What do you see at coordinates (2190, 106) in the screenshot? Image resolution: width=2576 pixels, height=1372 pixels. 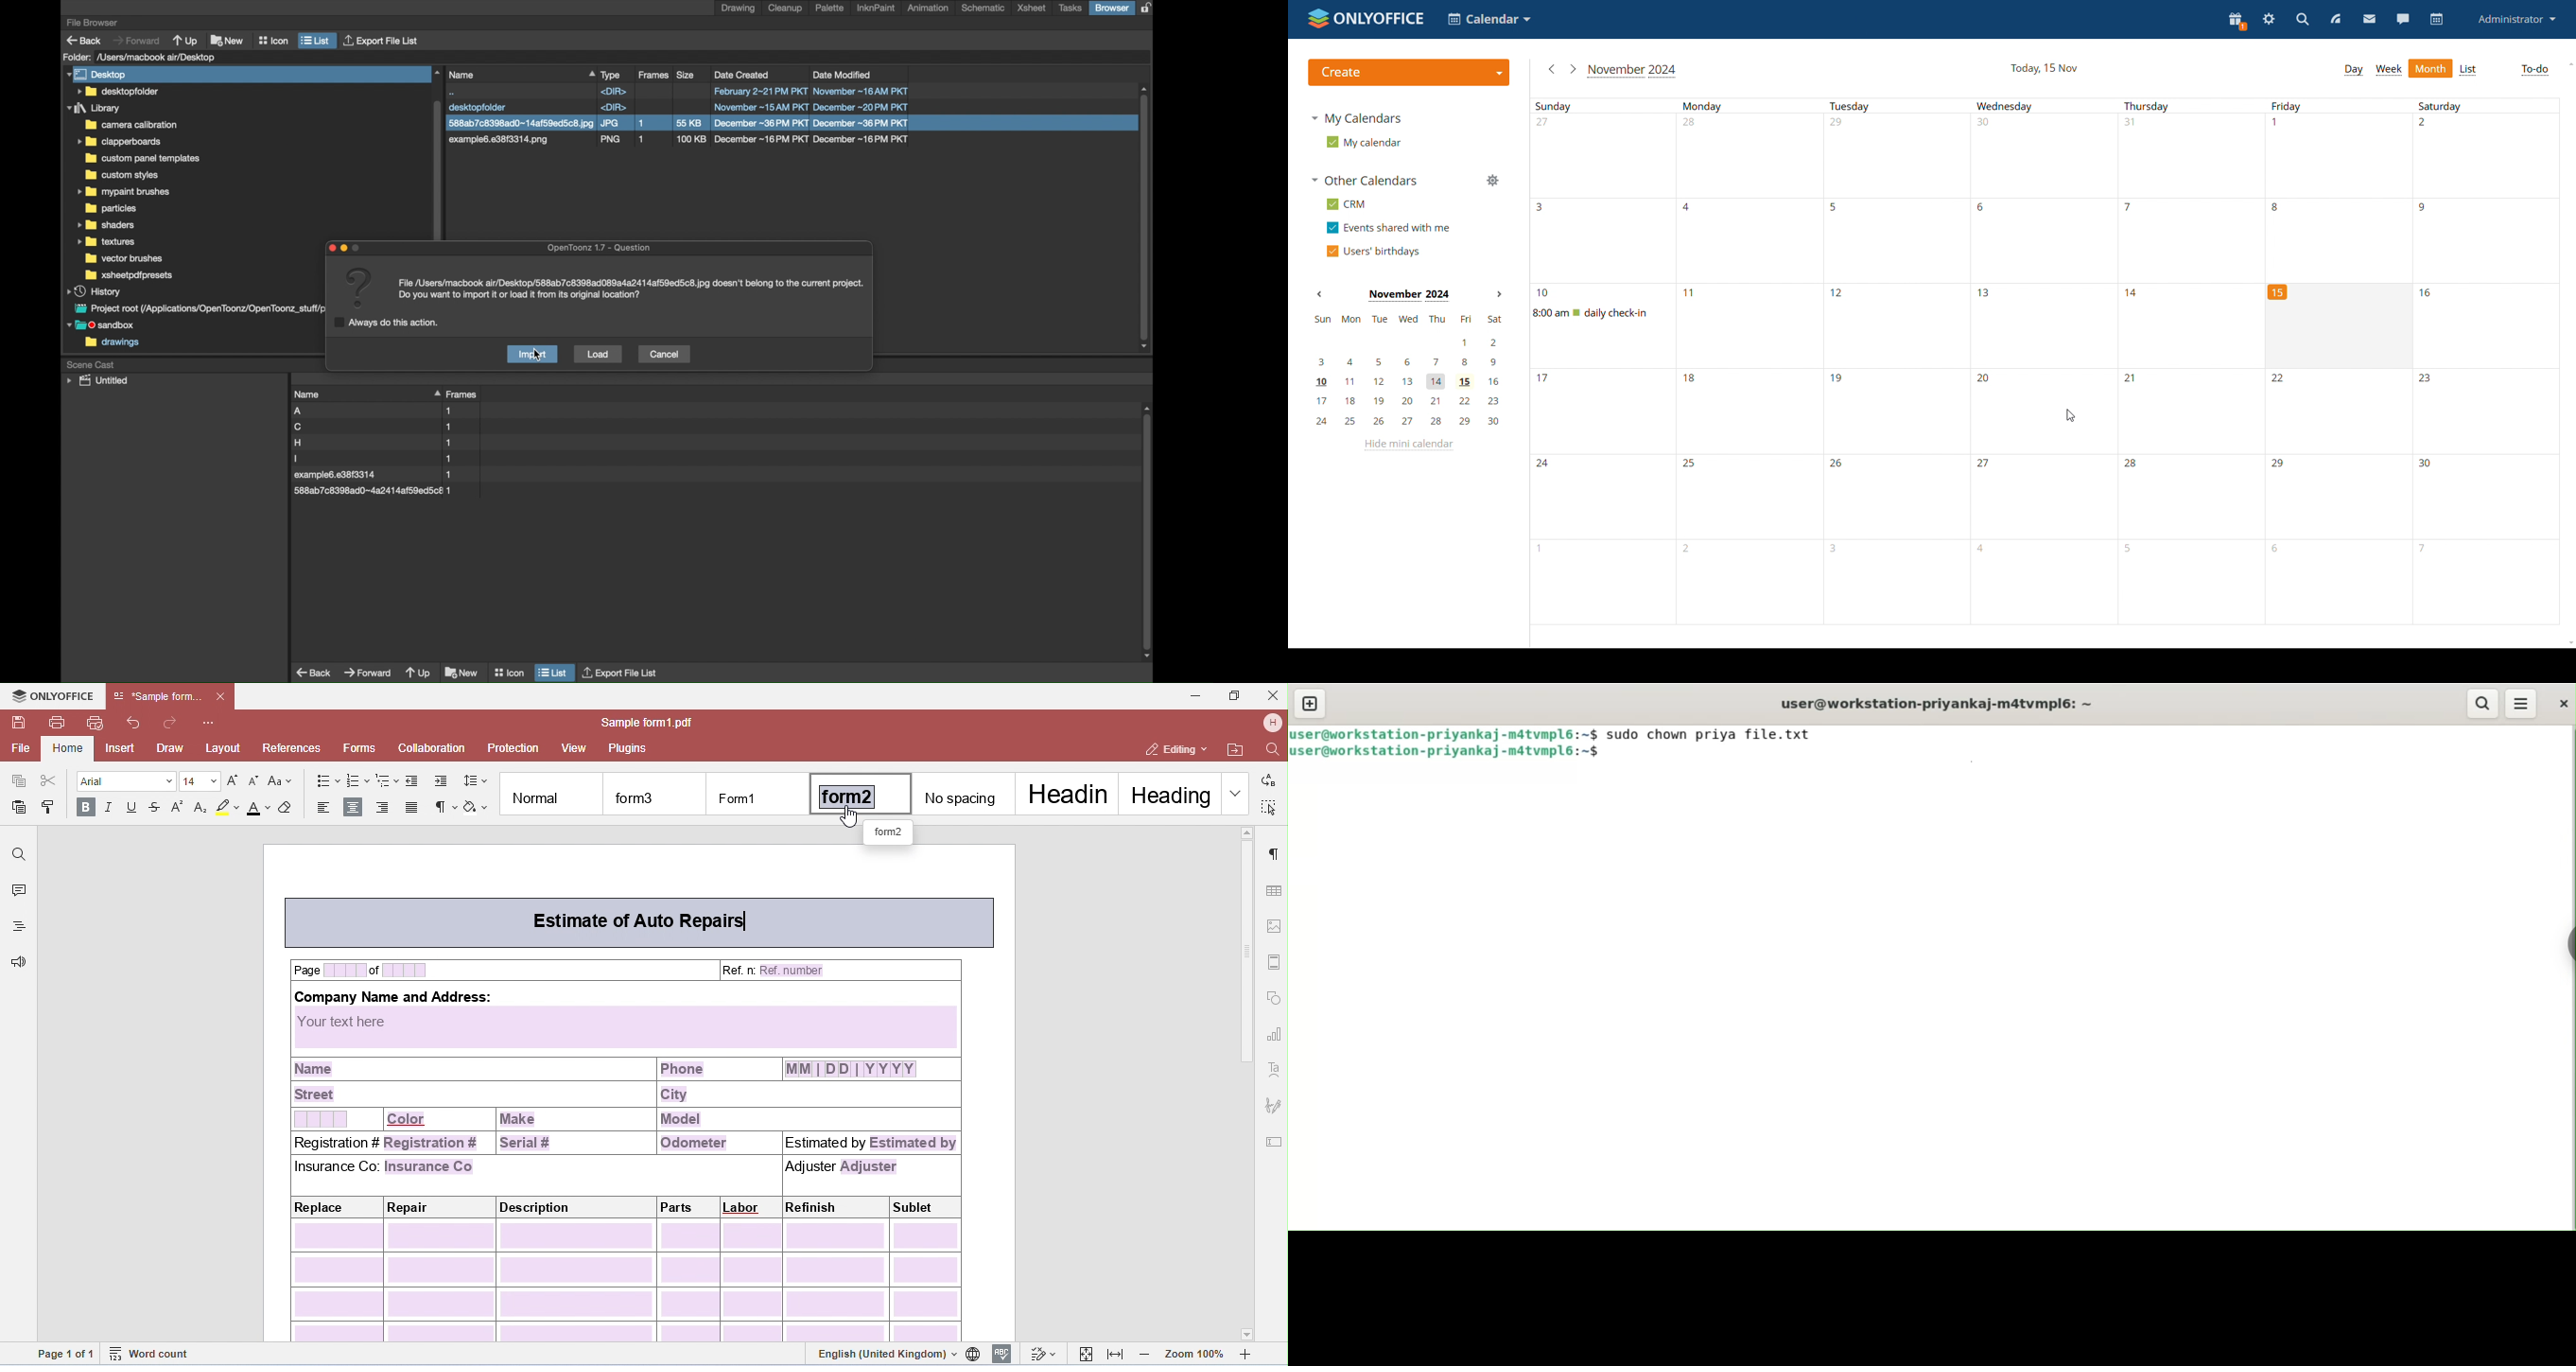 I see `individual day` at bounding box center [2190, 106].